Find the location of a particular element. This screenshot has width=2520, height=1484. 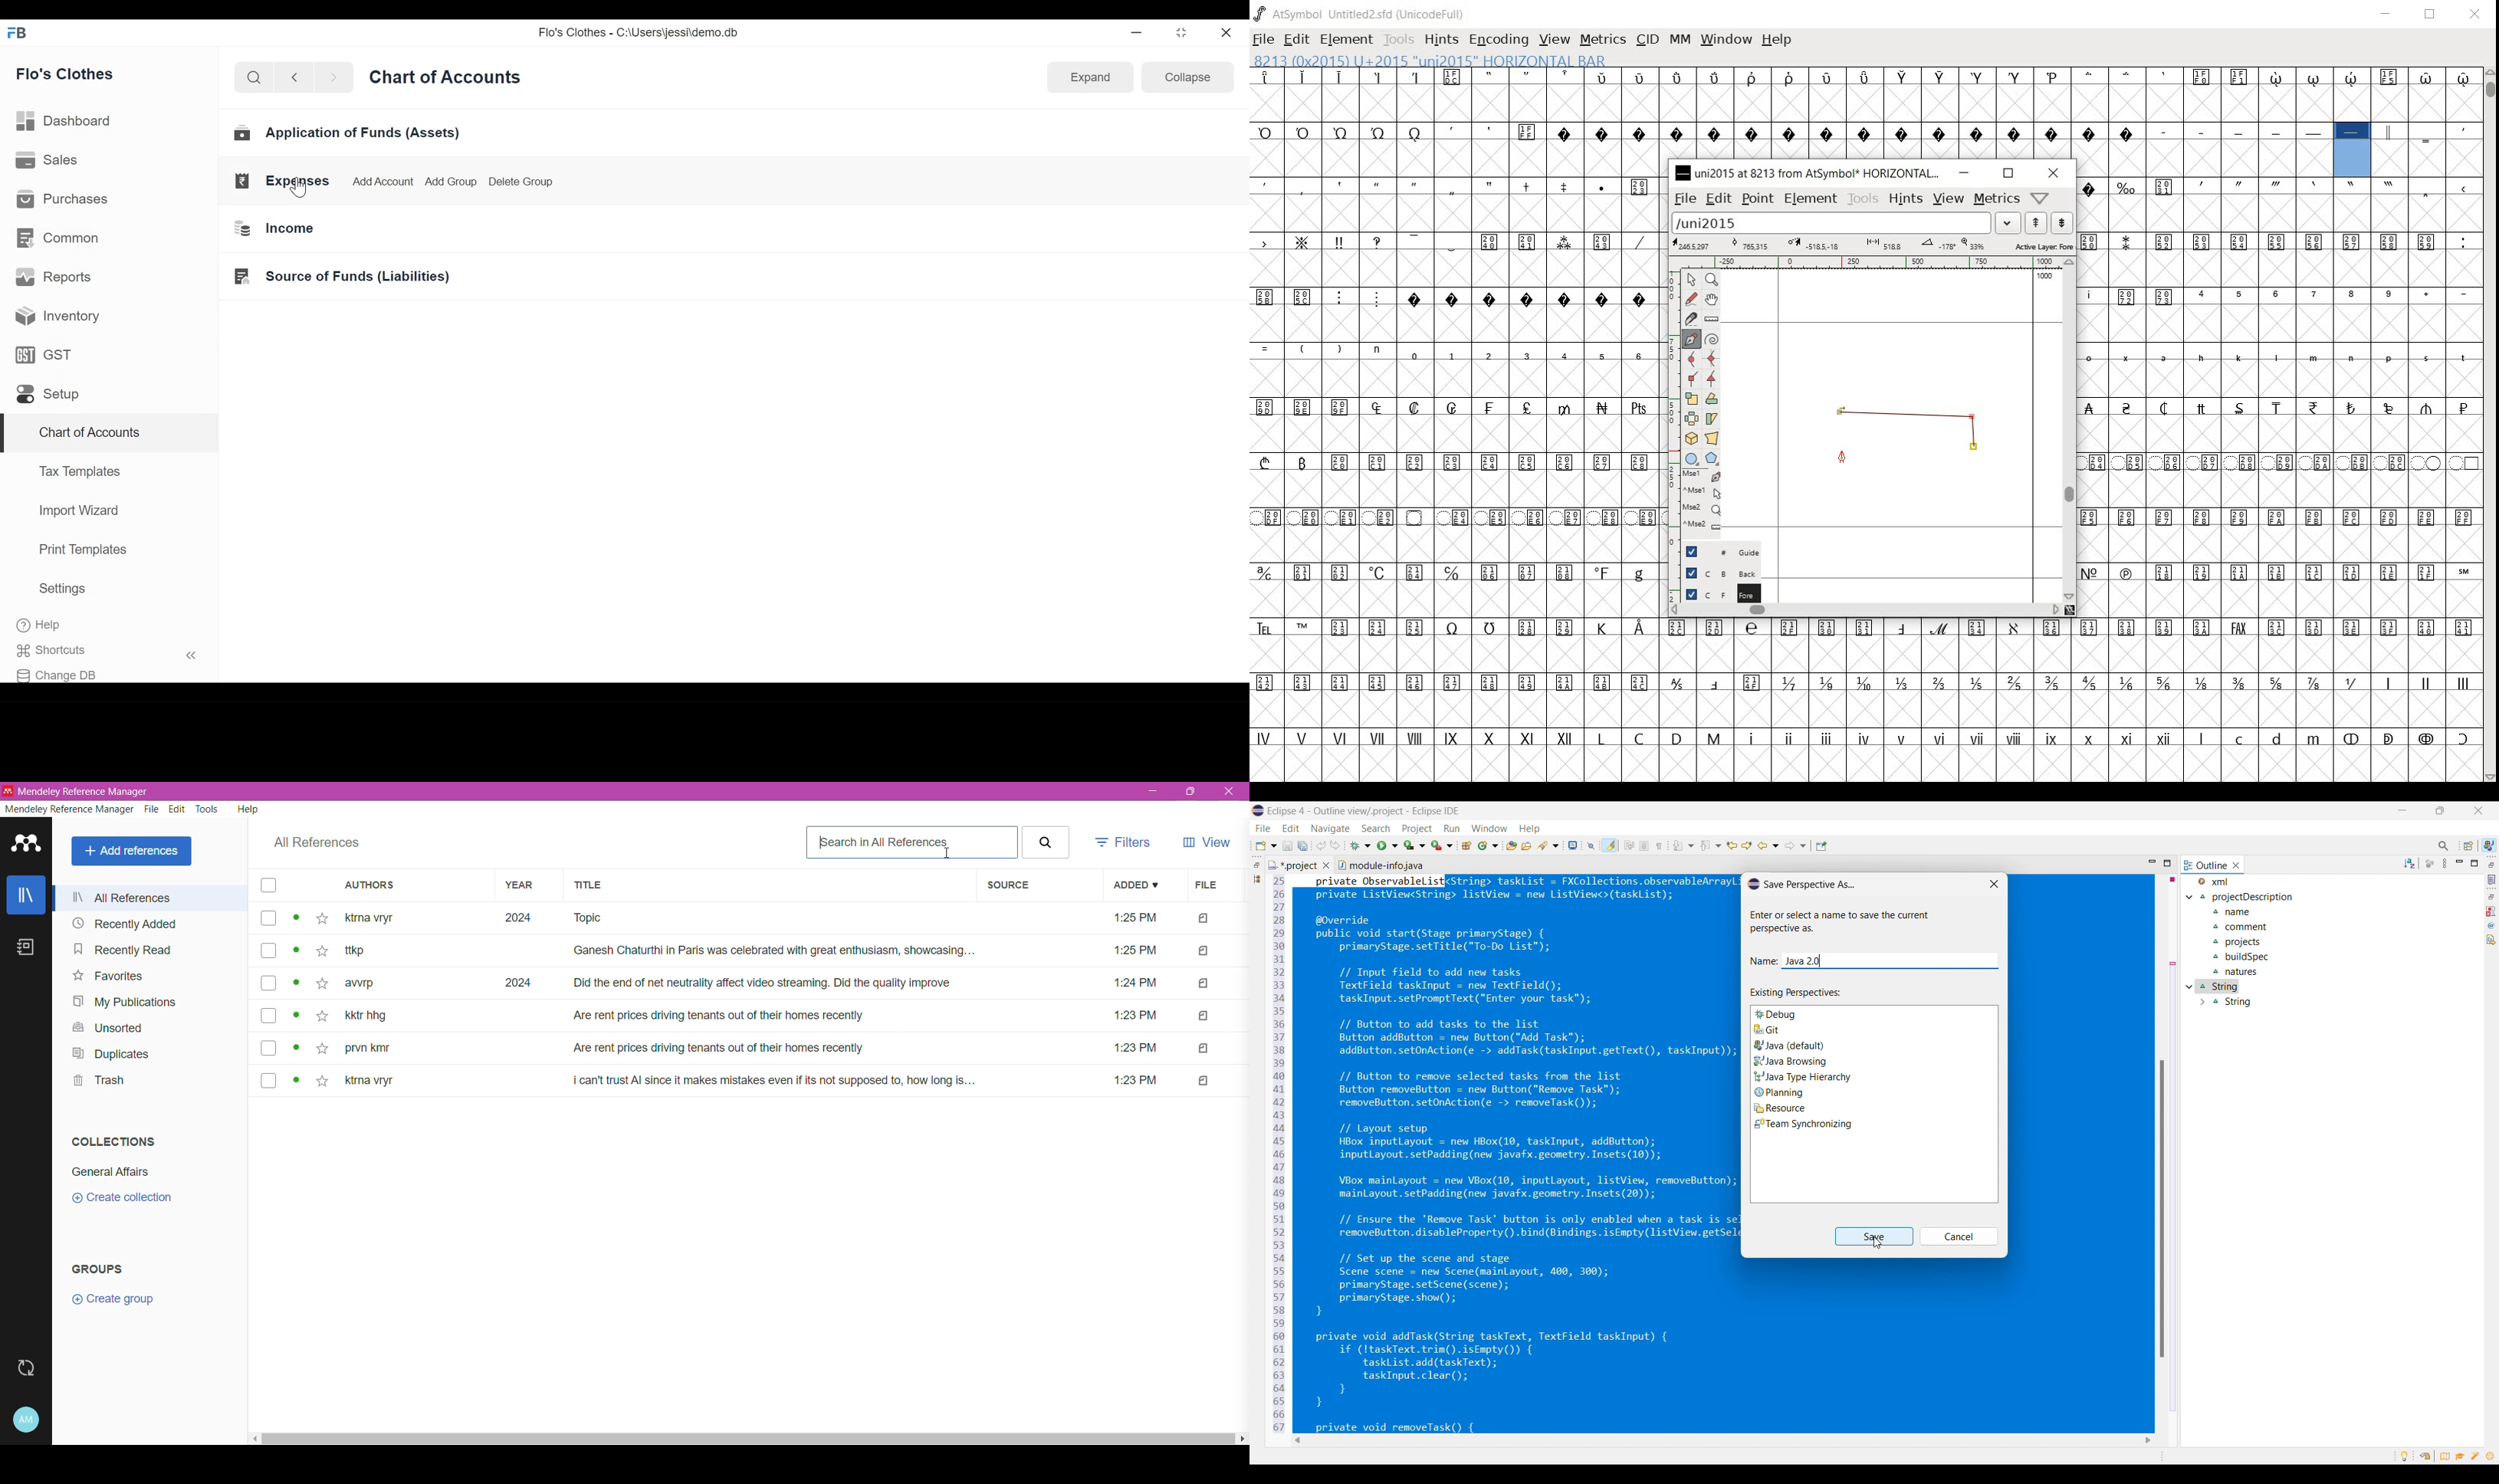

search is located at coordinates (1046, 842).